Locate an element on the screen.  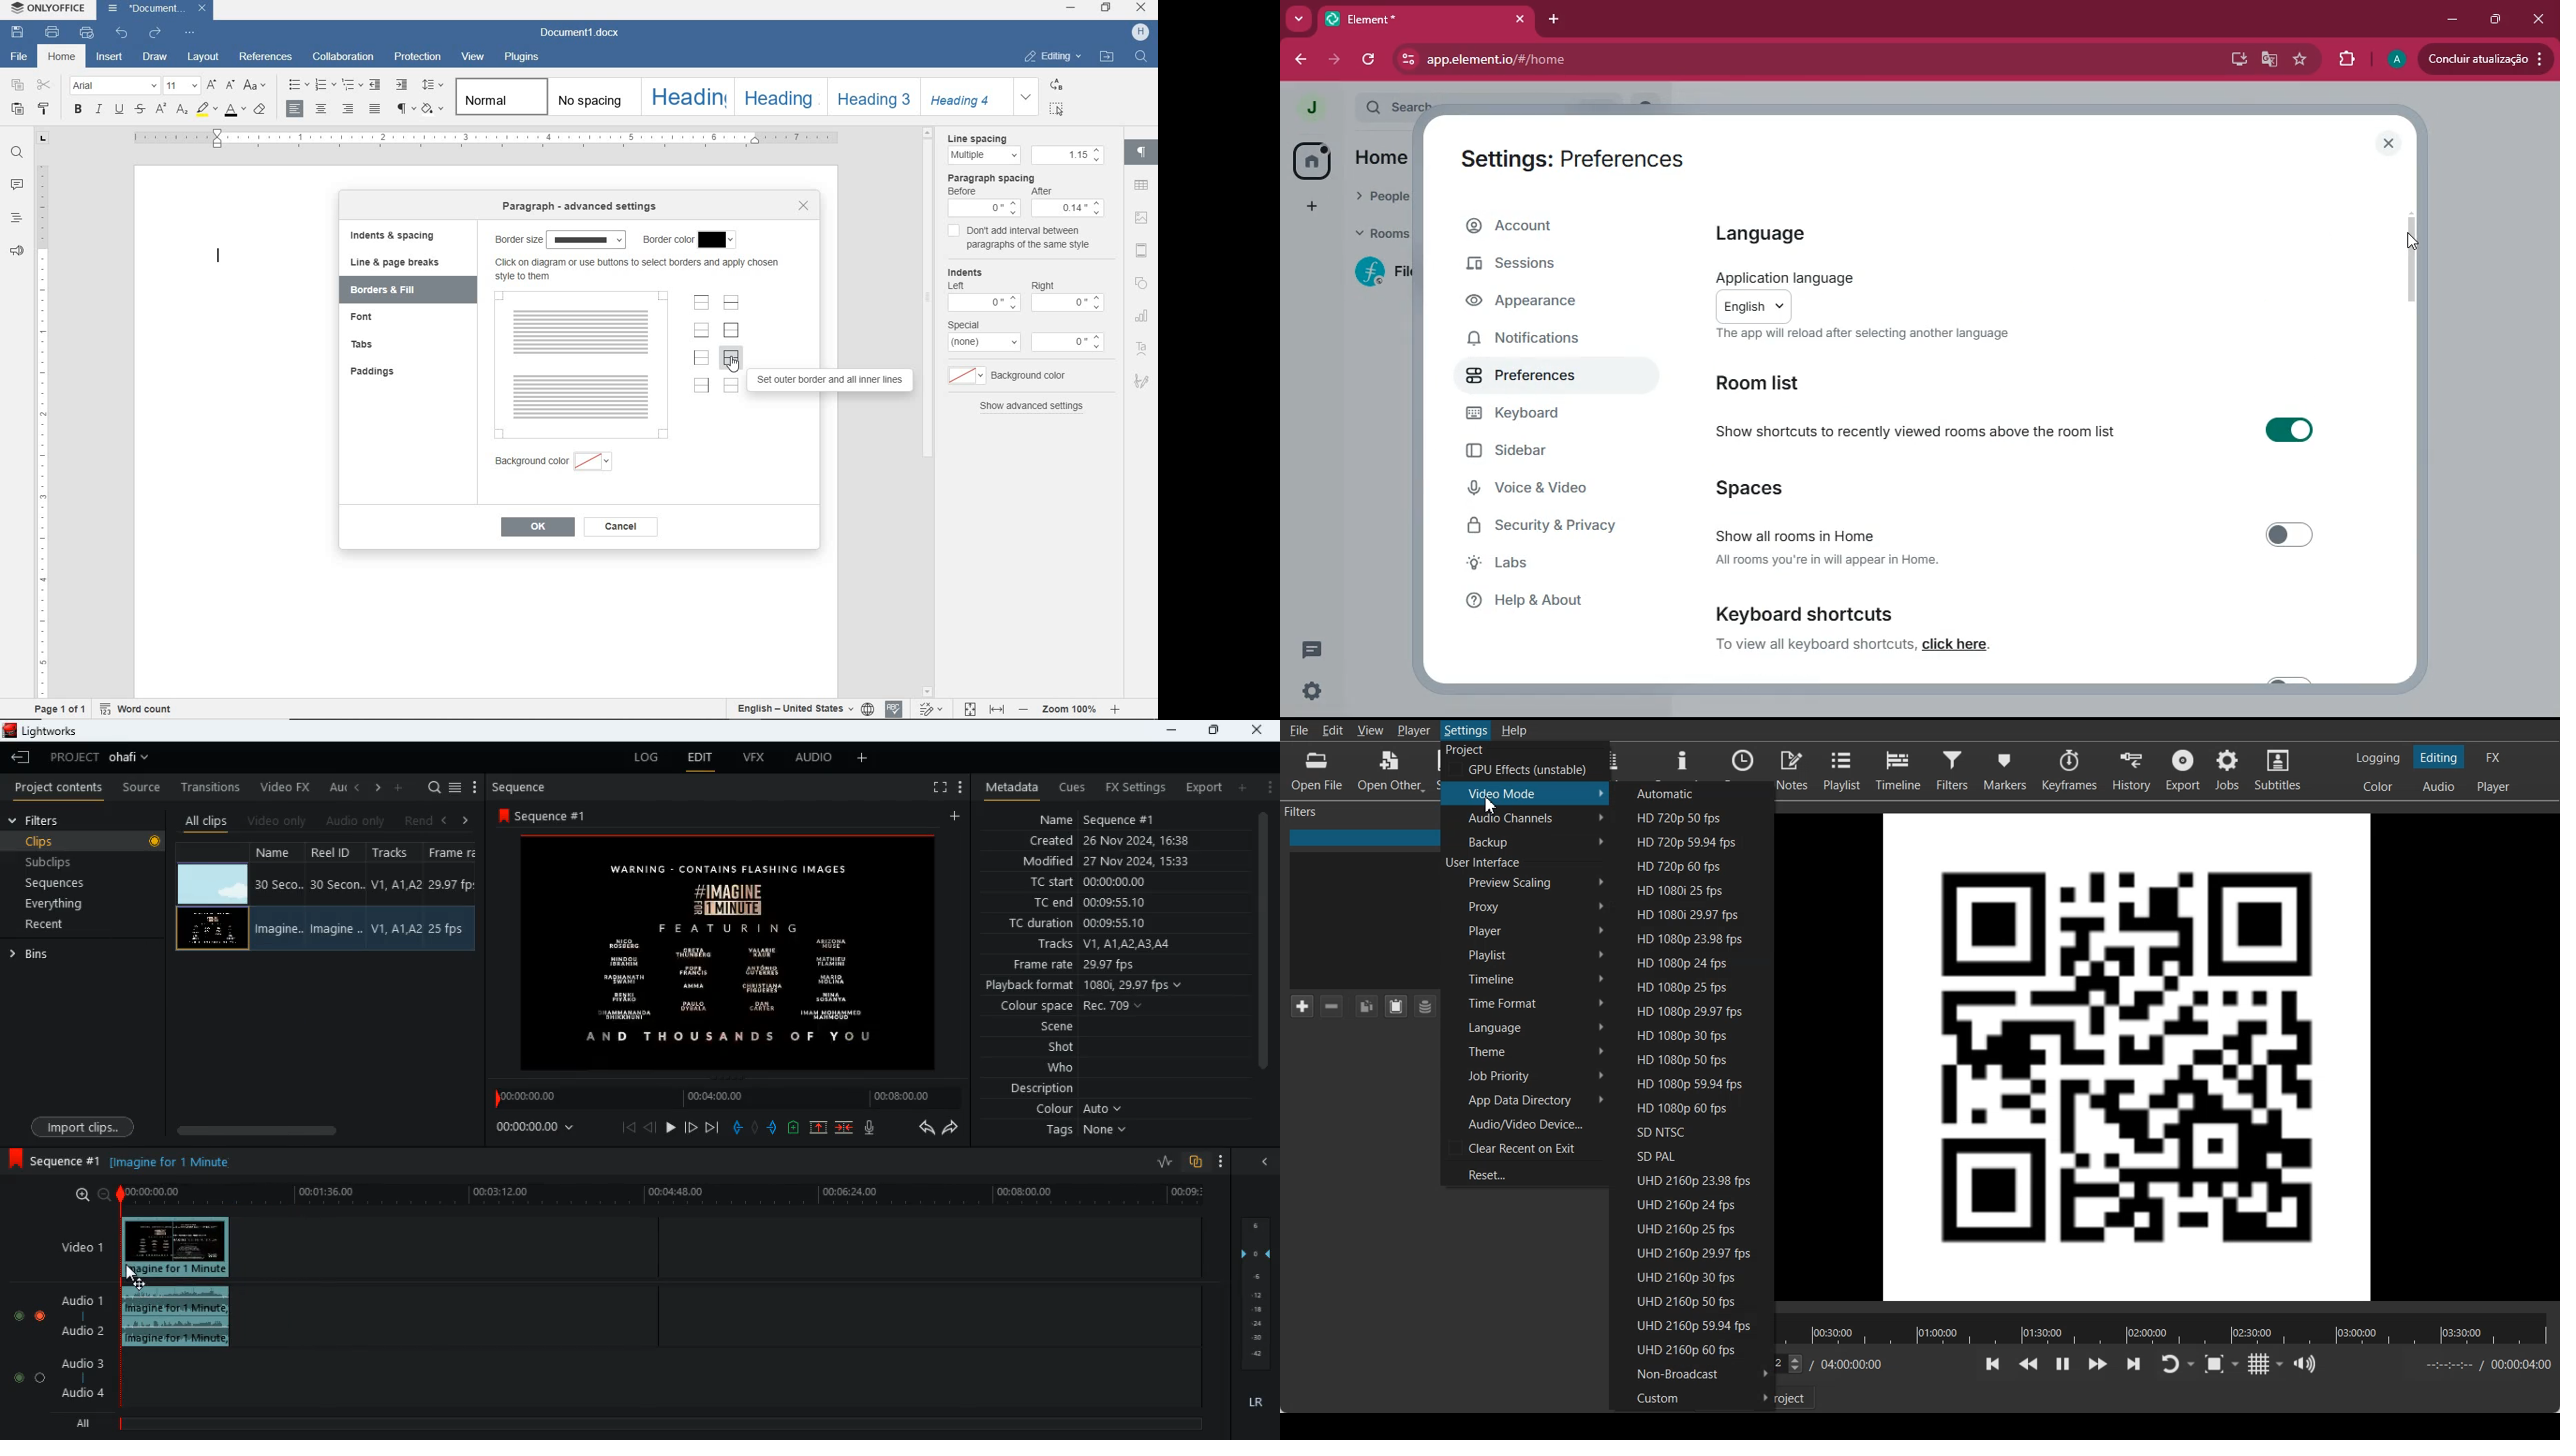
file is located at coordinates (18, 58).